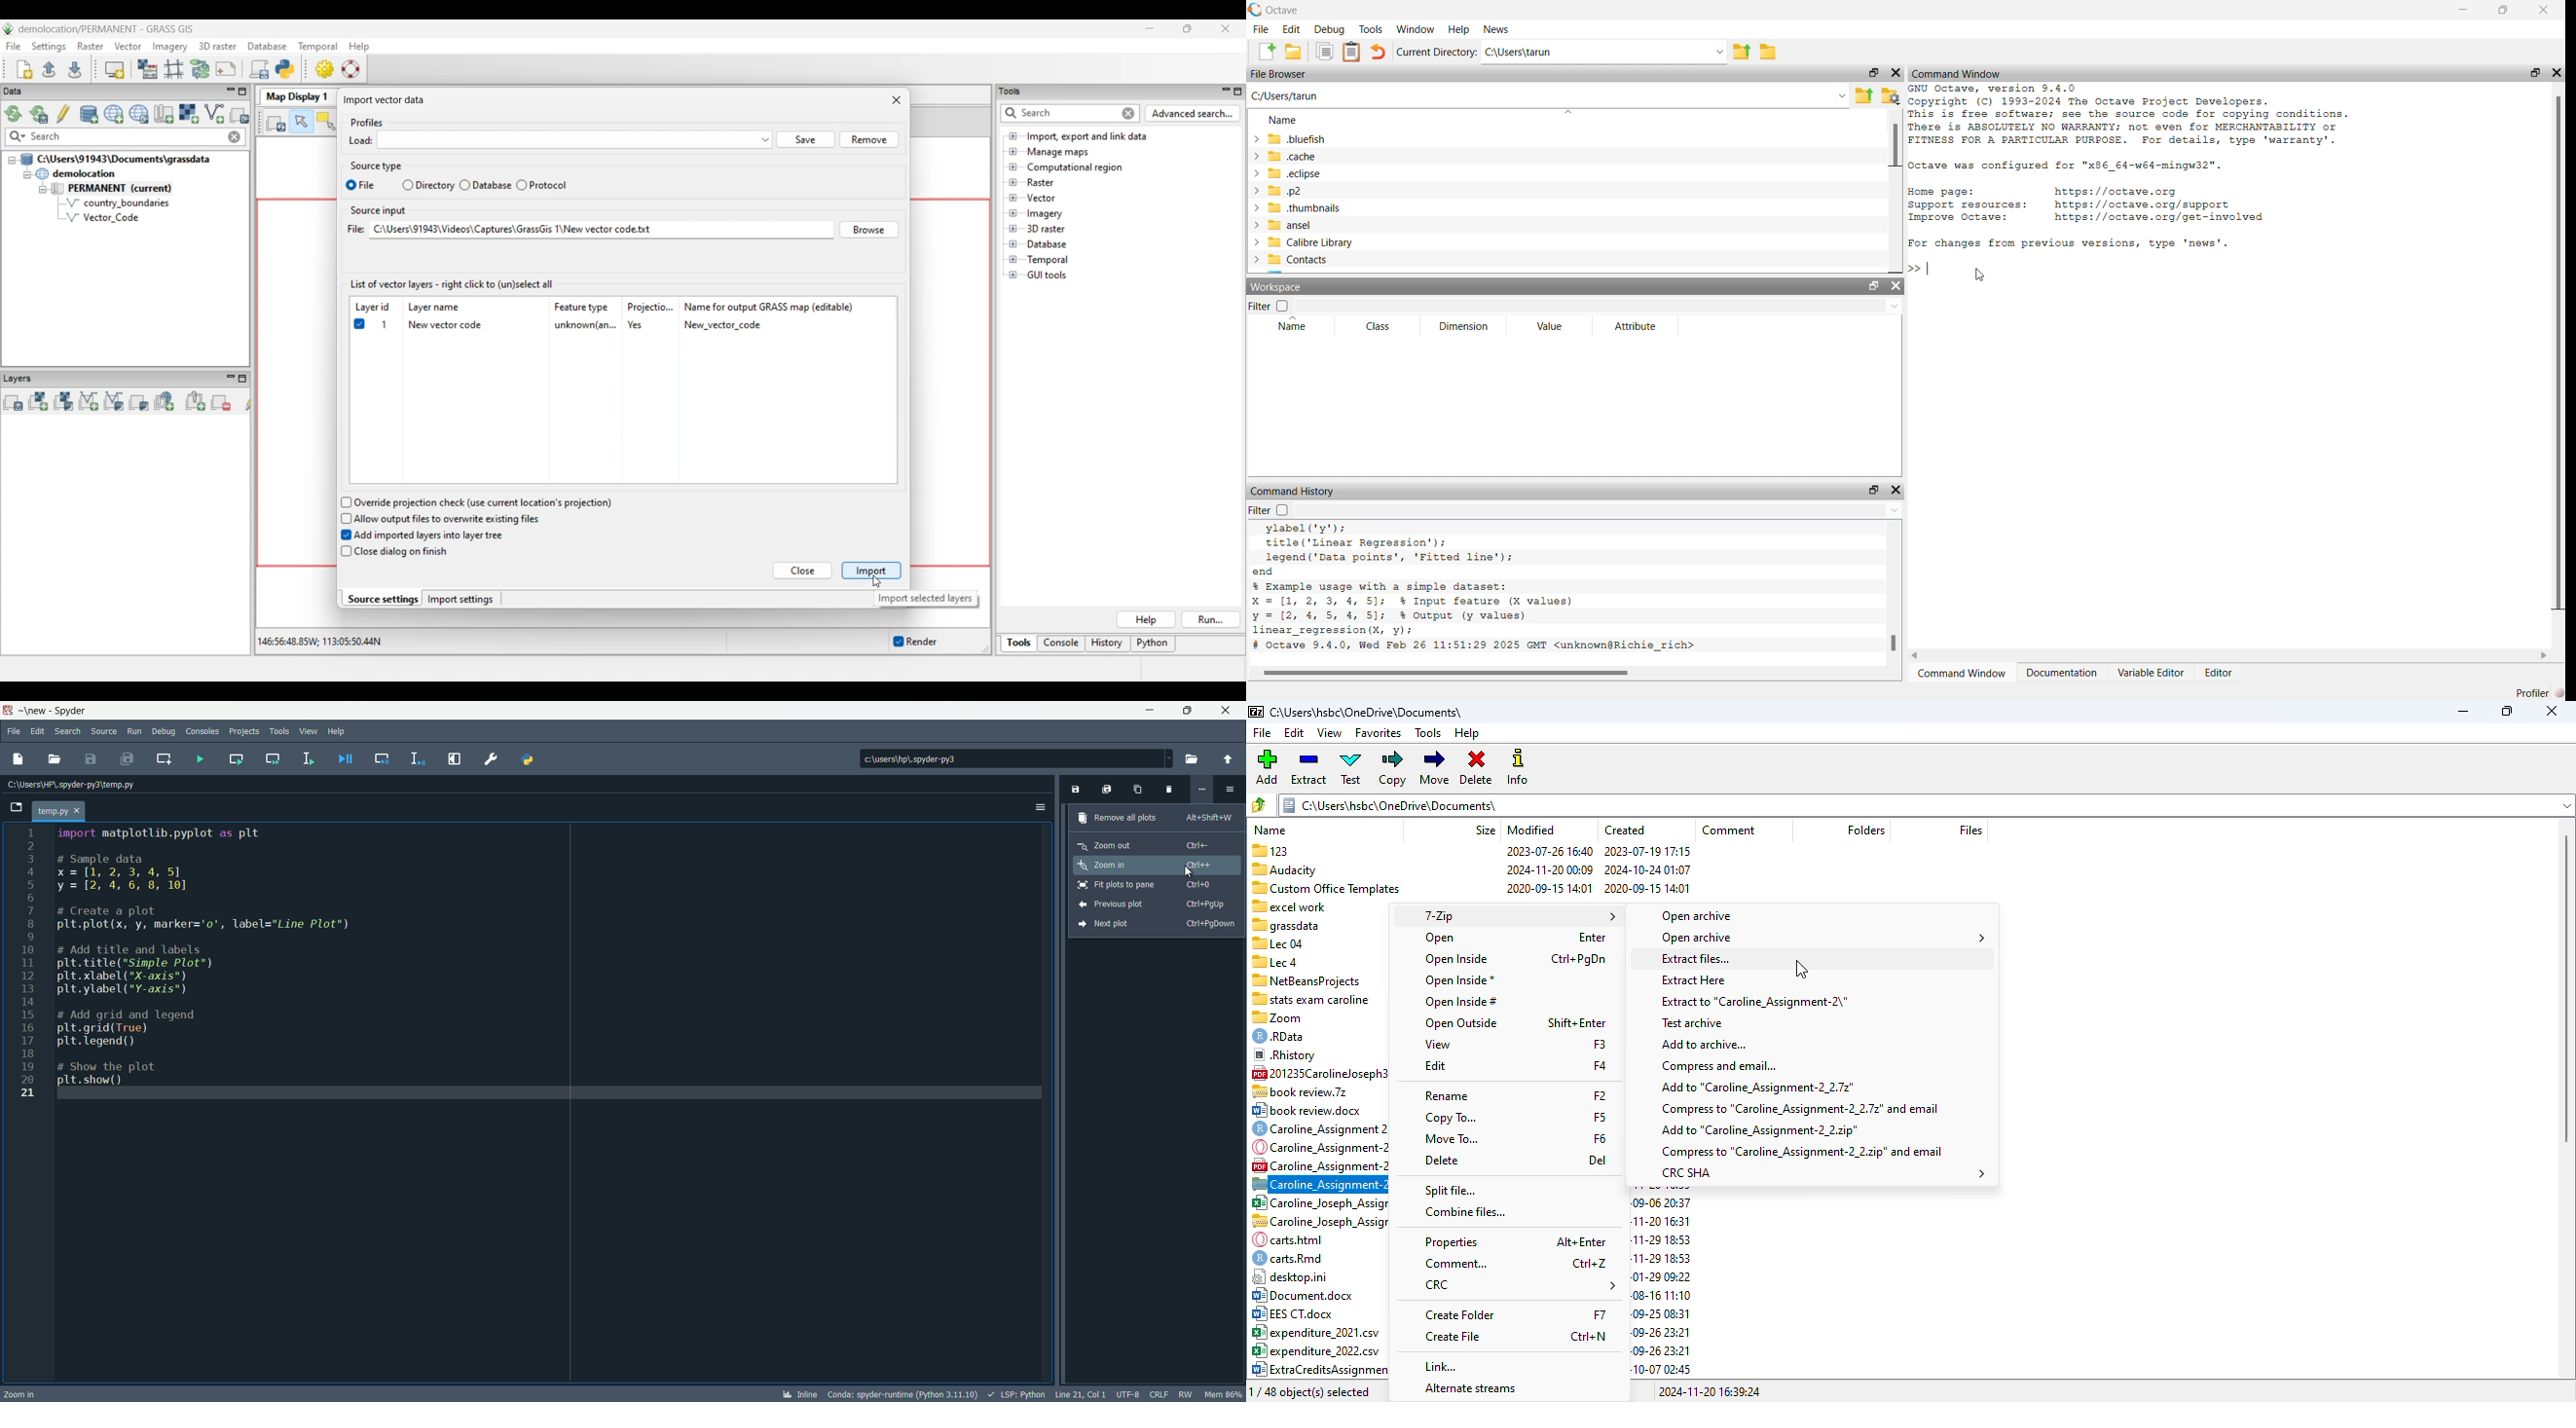 The image size is (2576, 1428). Describe the element at coordinates (217, 959) in the screenshot. I see `import matplotlib.pyplot as plt
# Sample data

x=1[1, 2, 3, 4, 5]

y=12, 4, 6, 8, 10]

# Create a plot

plt.plot(x, y, marker='o', label="Line Plot")
# Add title and labels
plt.title("Simple Plot")
plt.xlabel ("X-axis")

plt.ylabel ("Y-axis")

# Add grid and legend
plt.grid(True)

plt.legend()

# Show the plot

plt. show()` at that location.